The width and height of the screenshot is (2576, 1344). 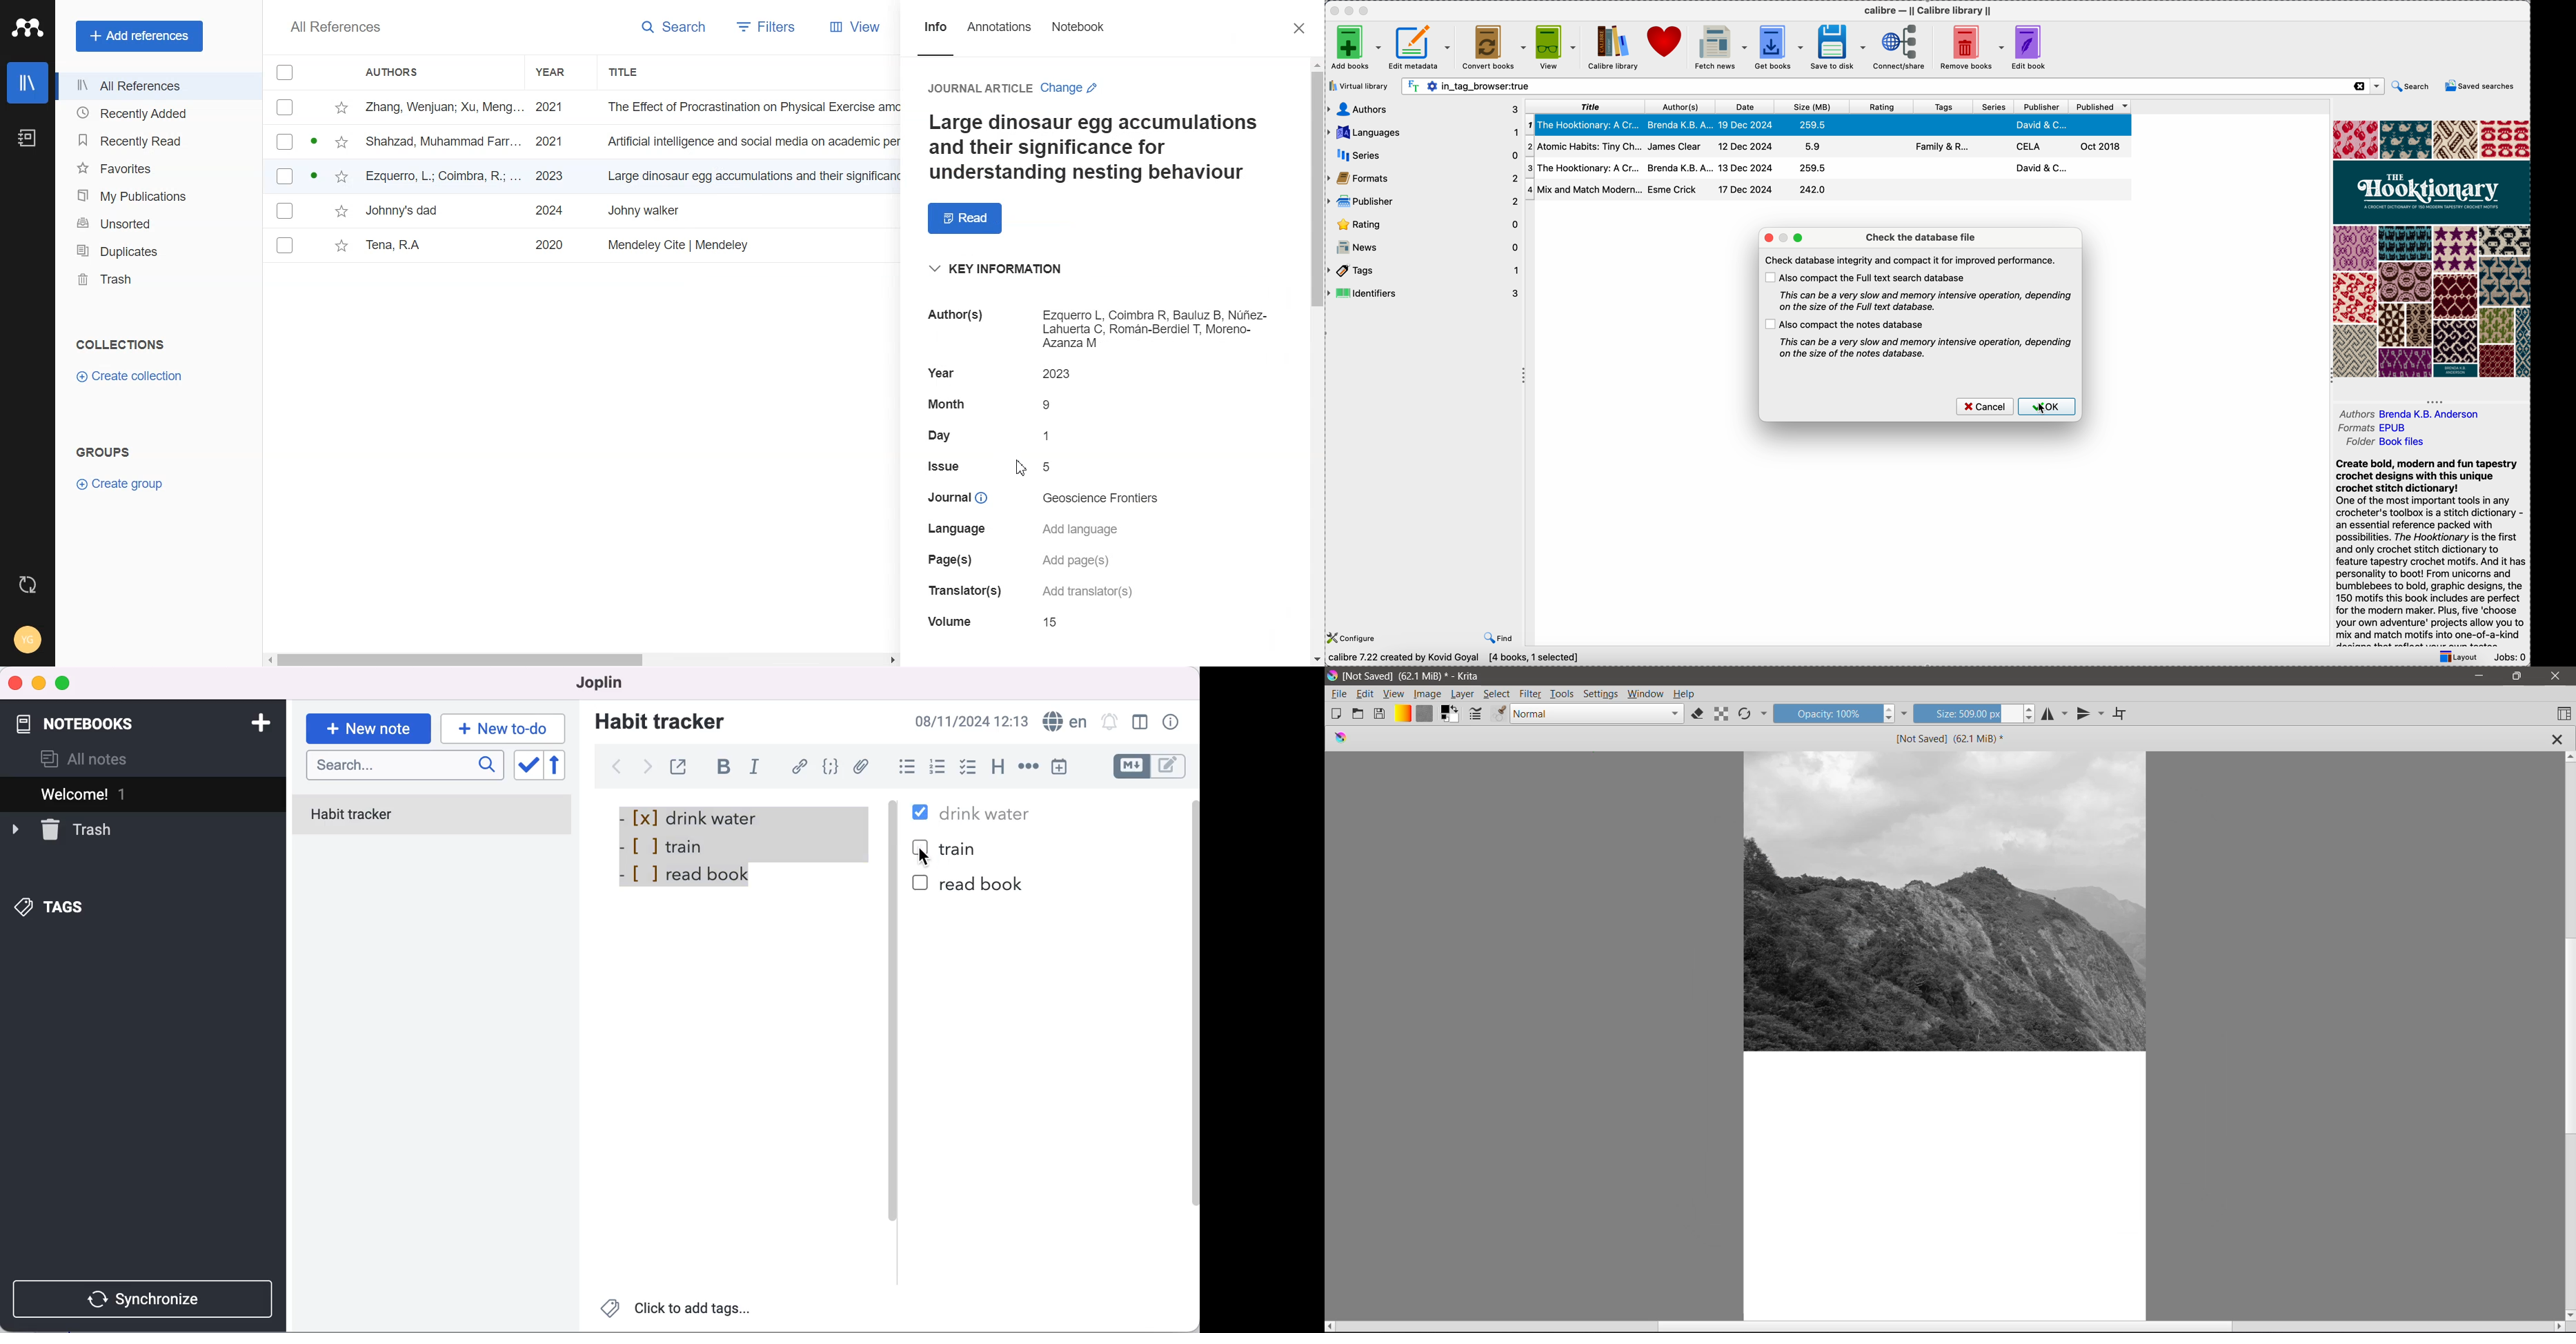 What do you see at coordinates (801, 766) in the screenshot?
I see `hyperlink` at bounding box center [801, 766].